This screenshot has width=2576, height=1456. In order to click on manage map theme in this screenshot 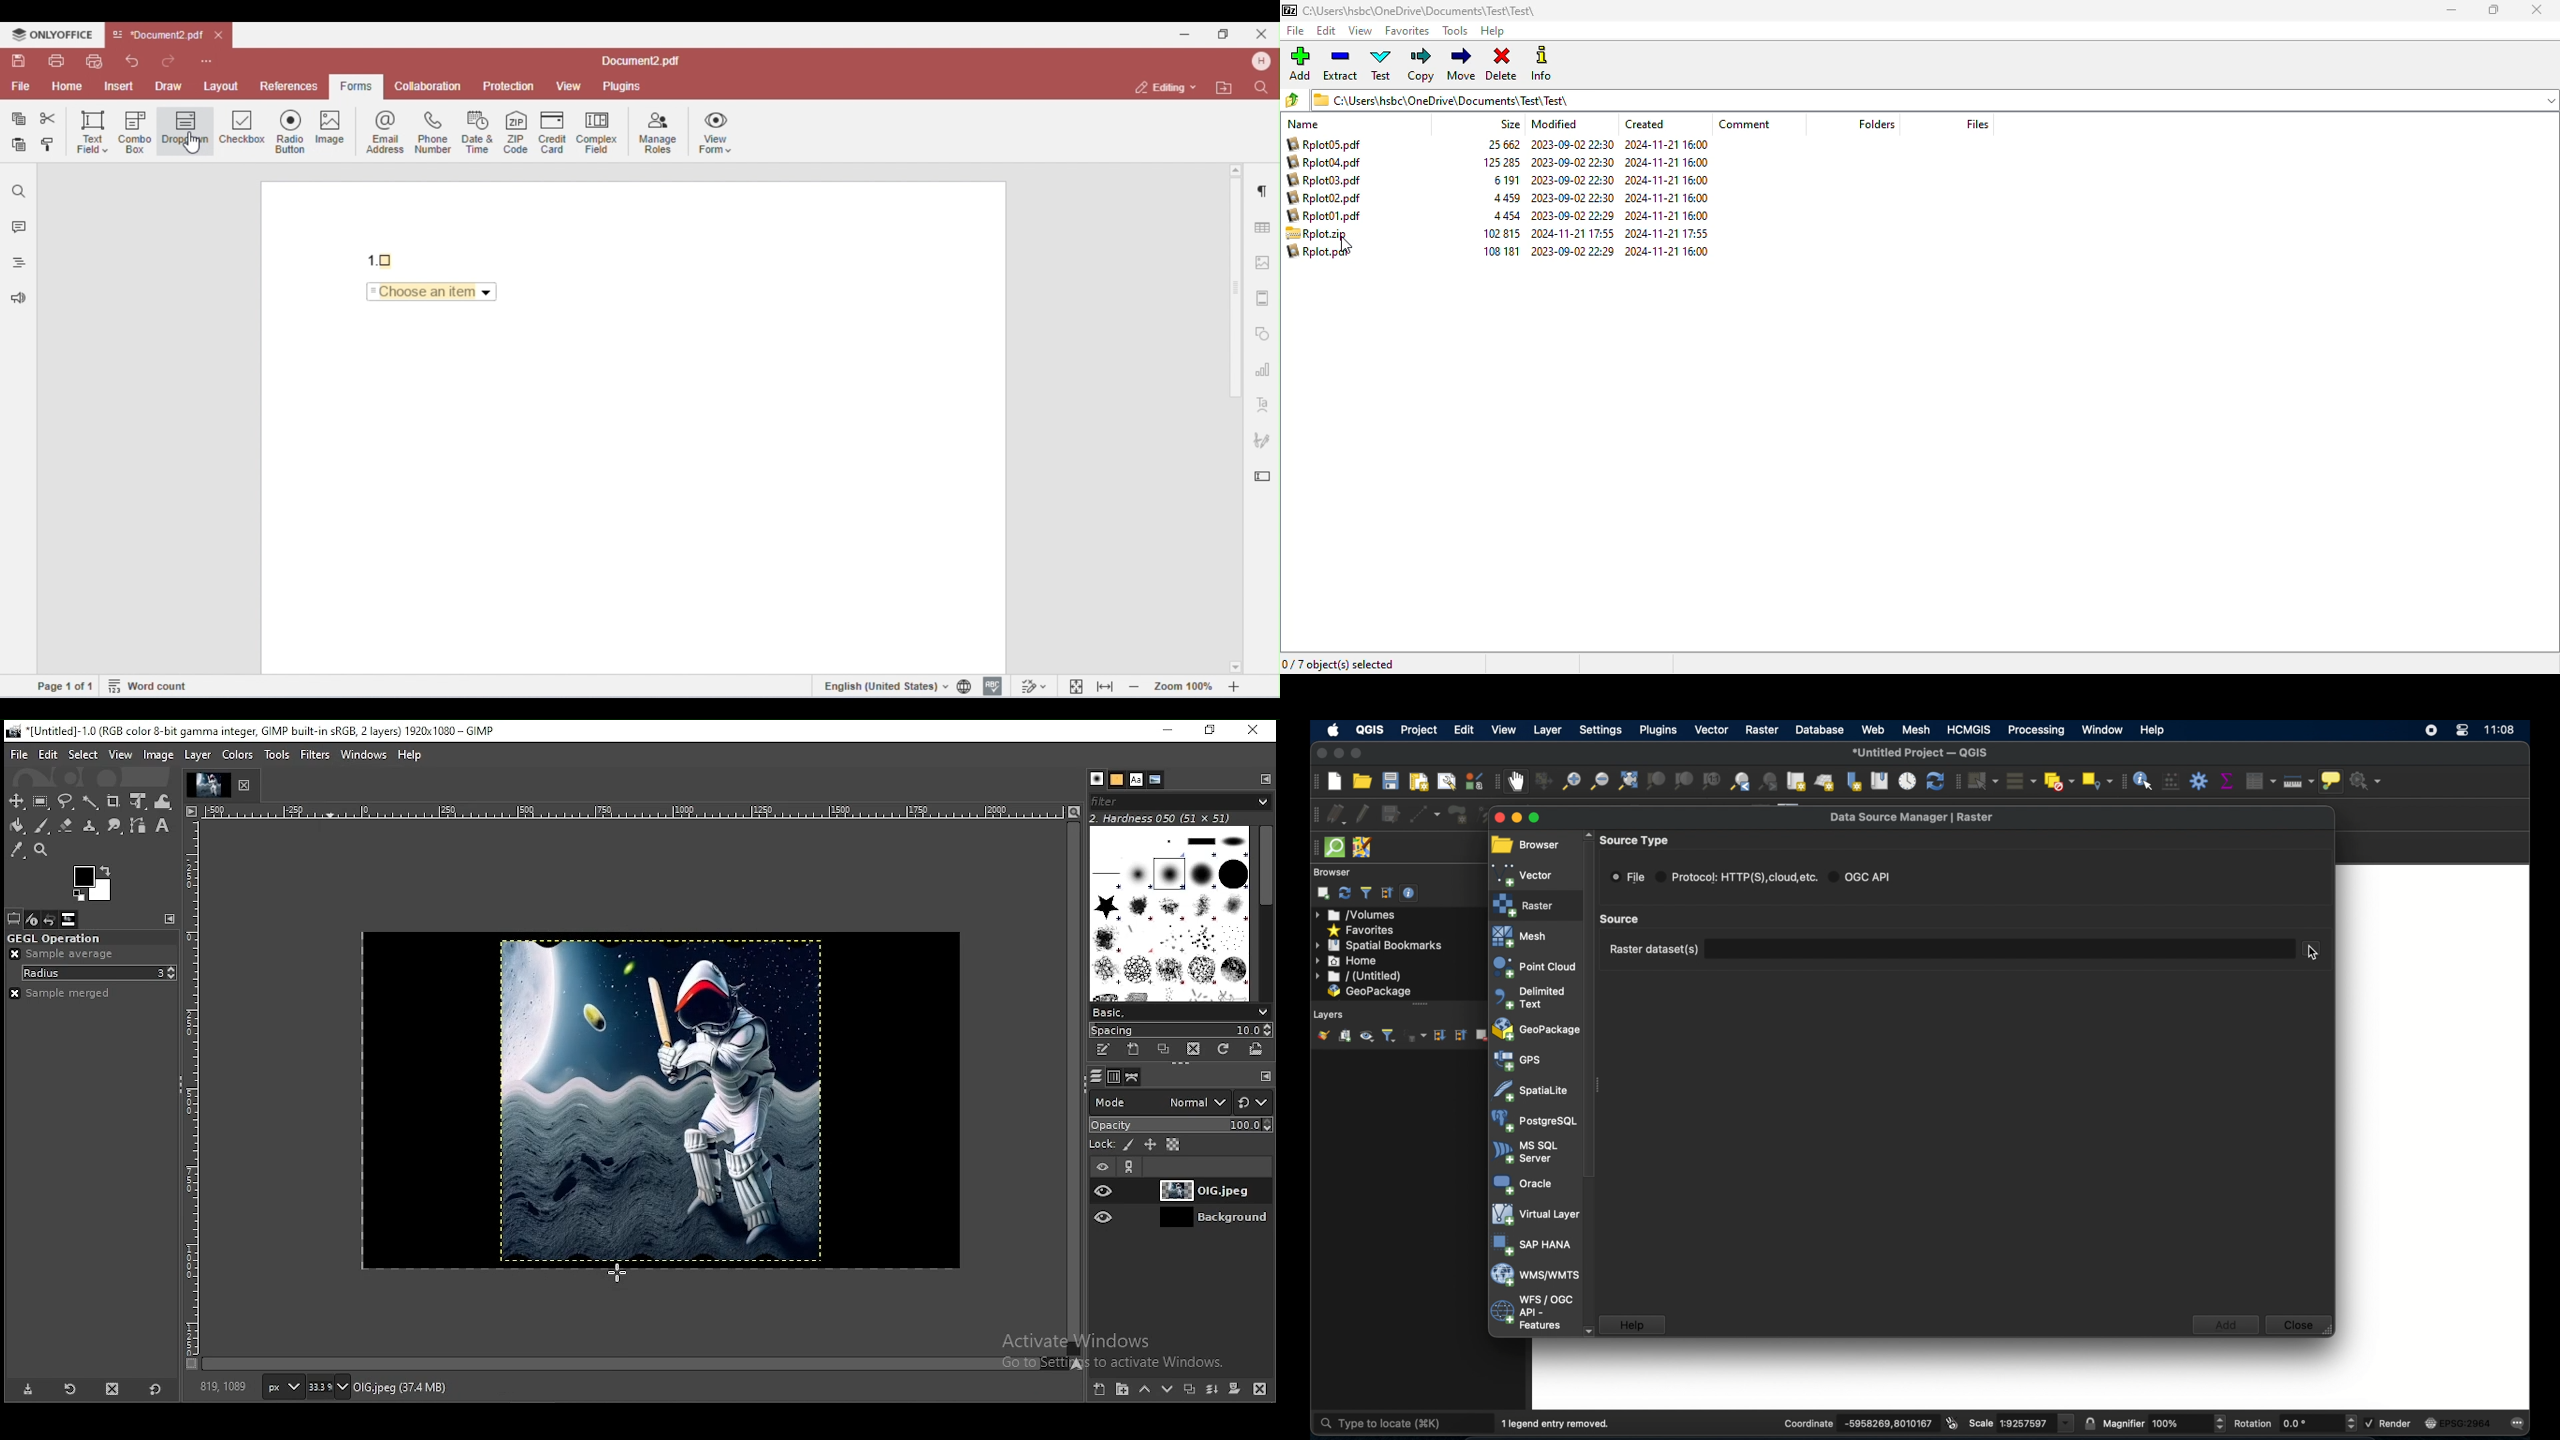, I will do `click(1367, 1037)`.